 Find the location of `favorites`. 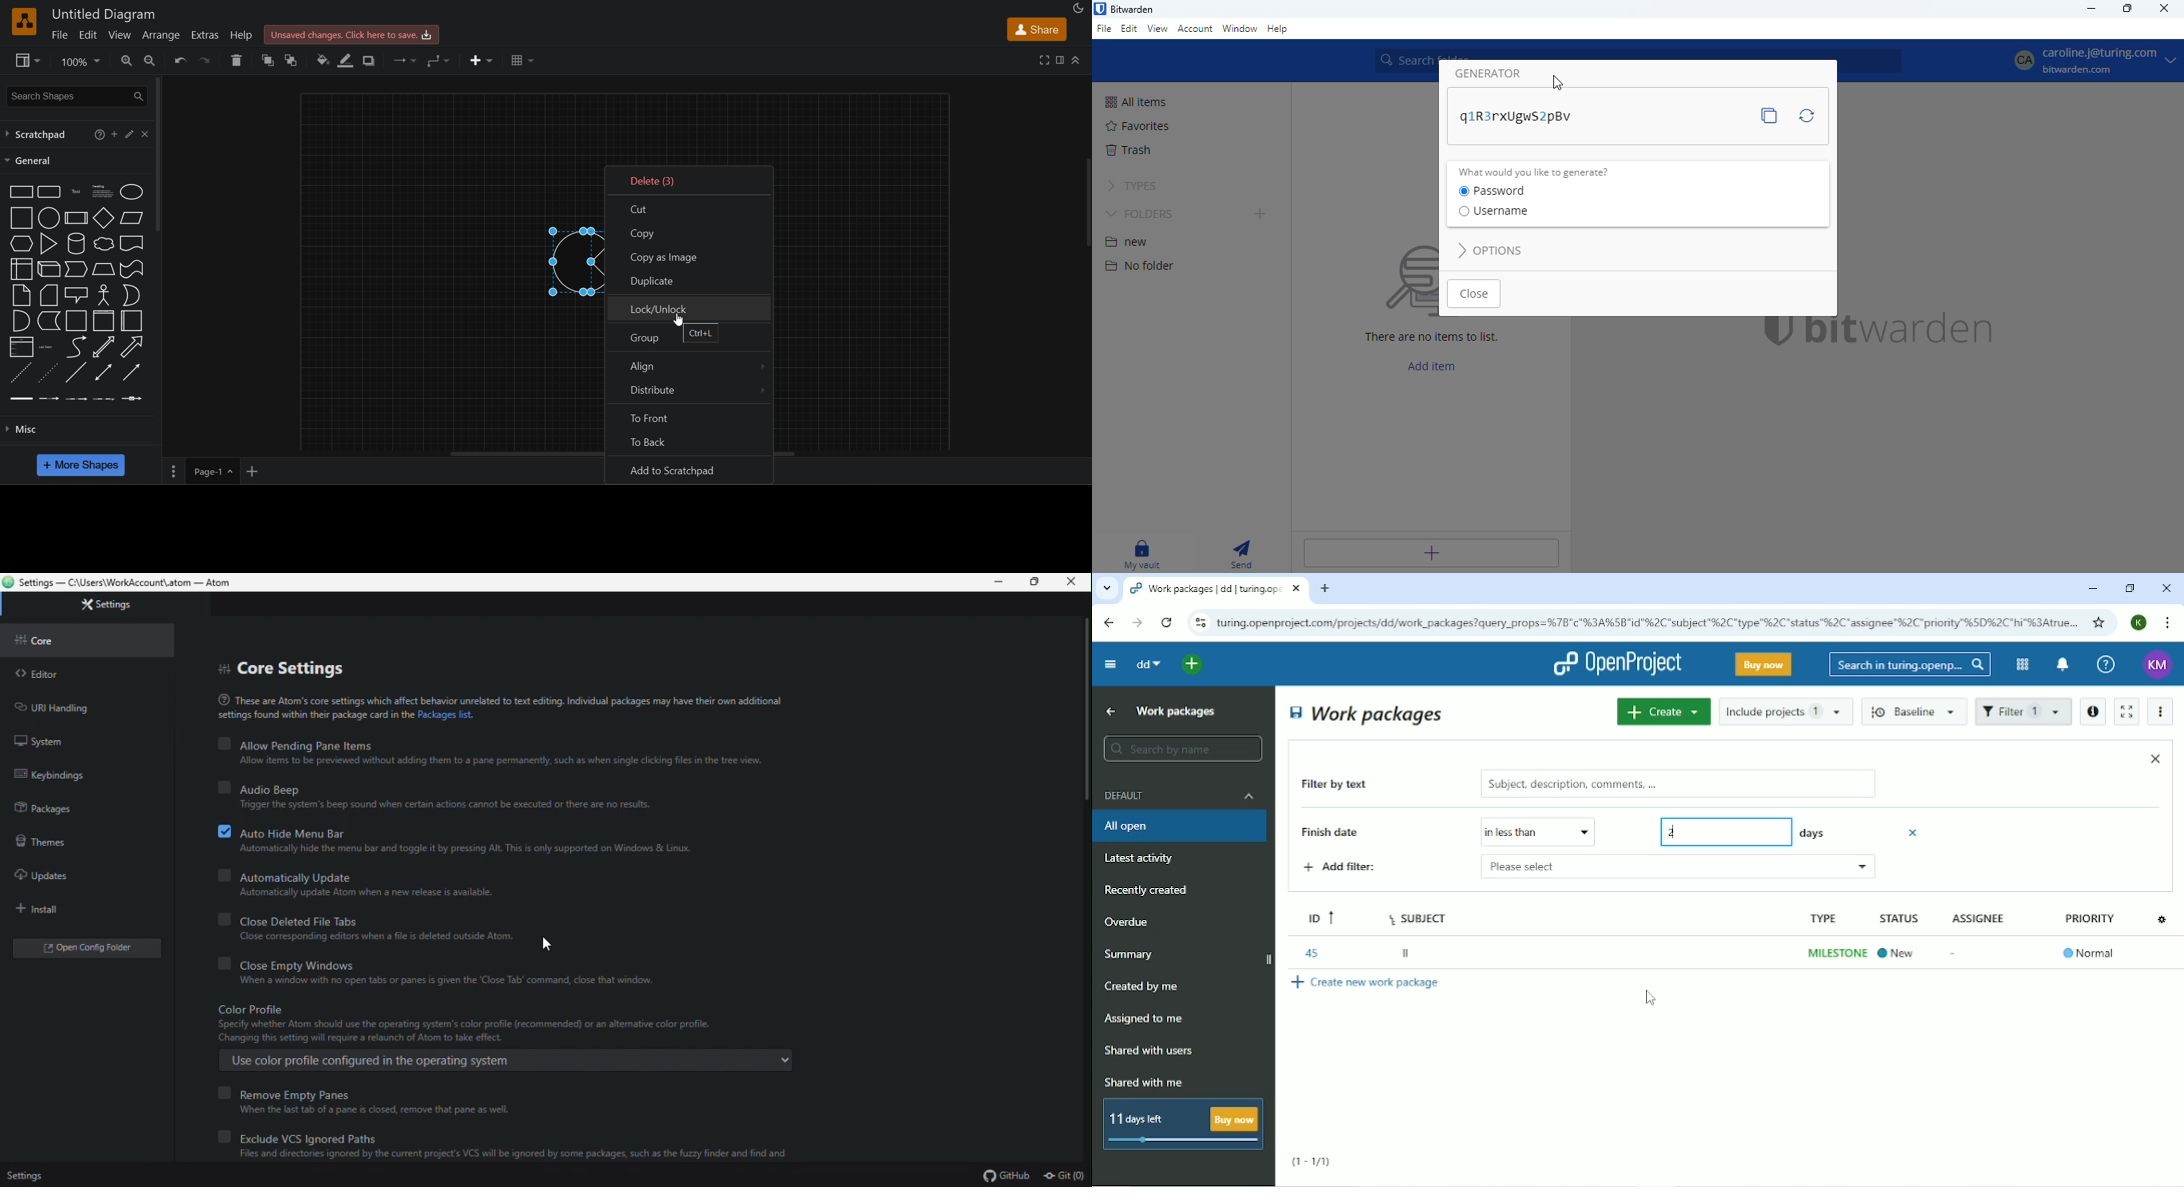

favorites is located at coordinates (1138, 126).